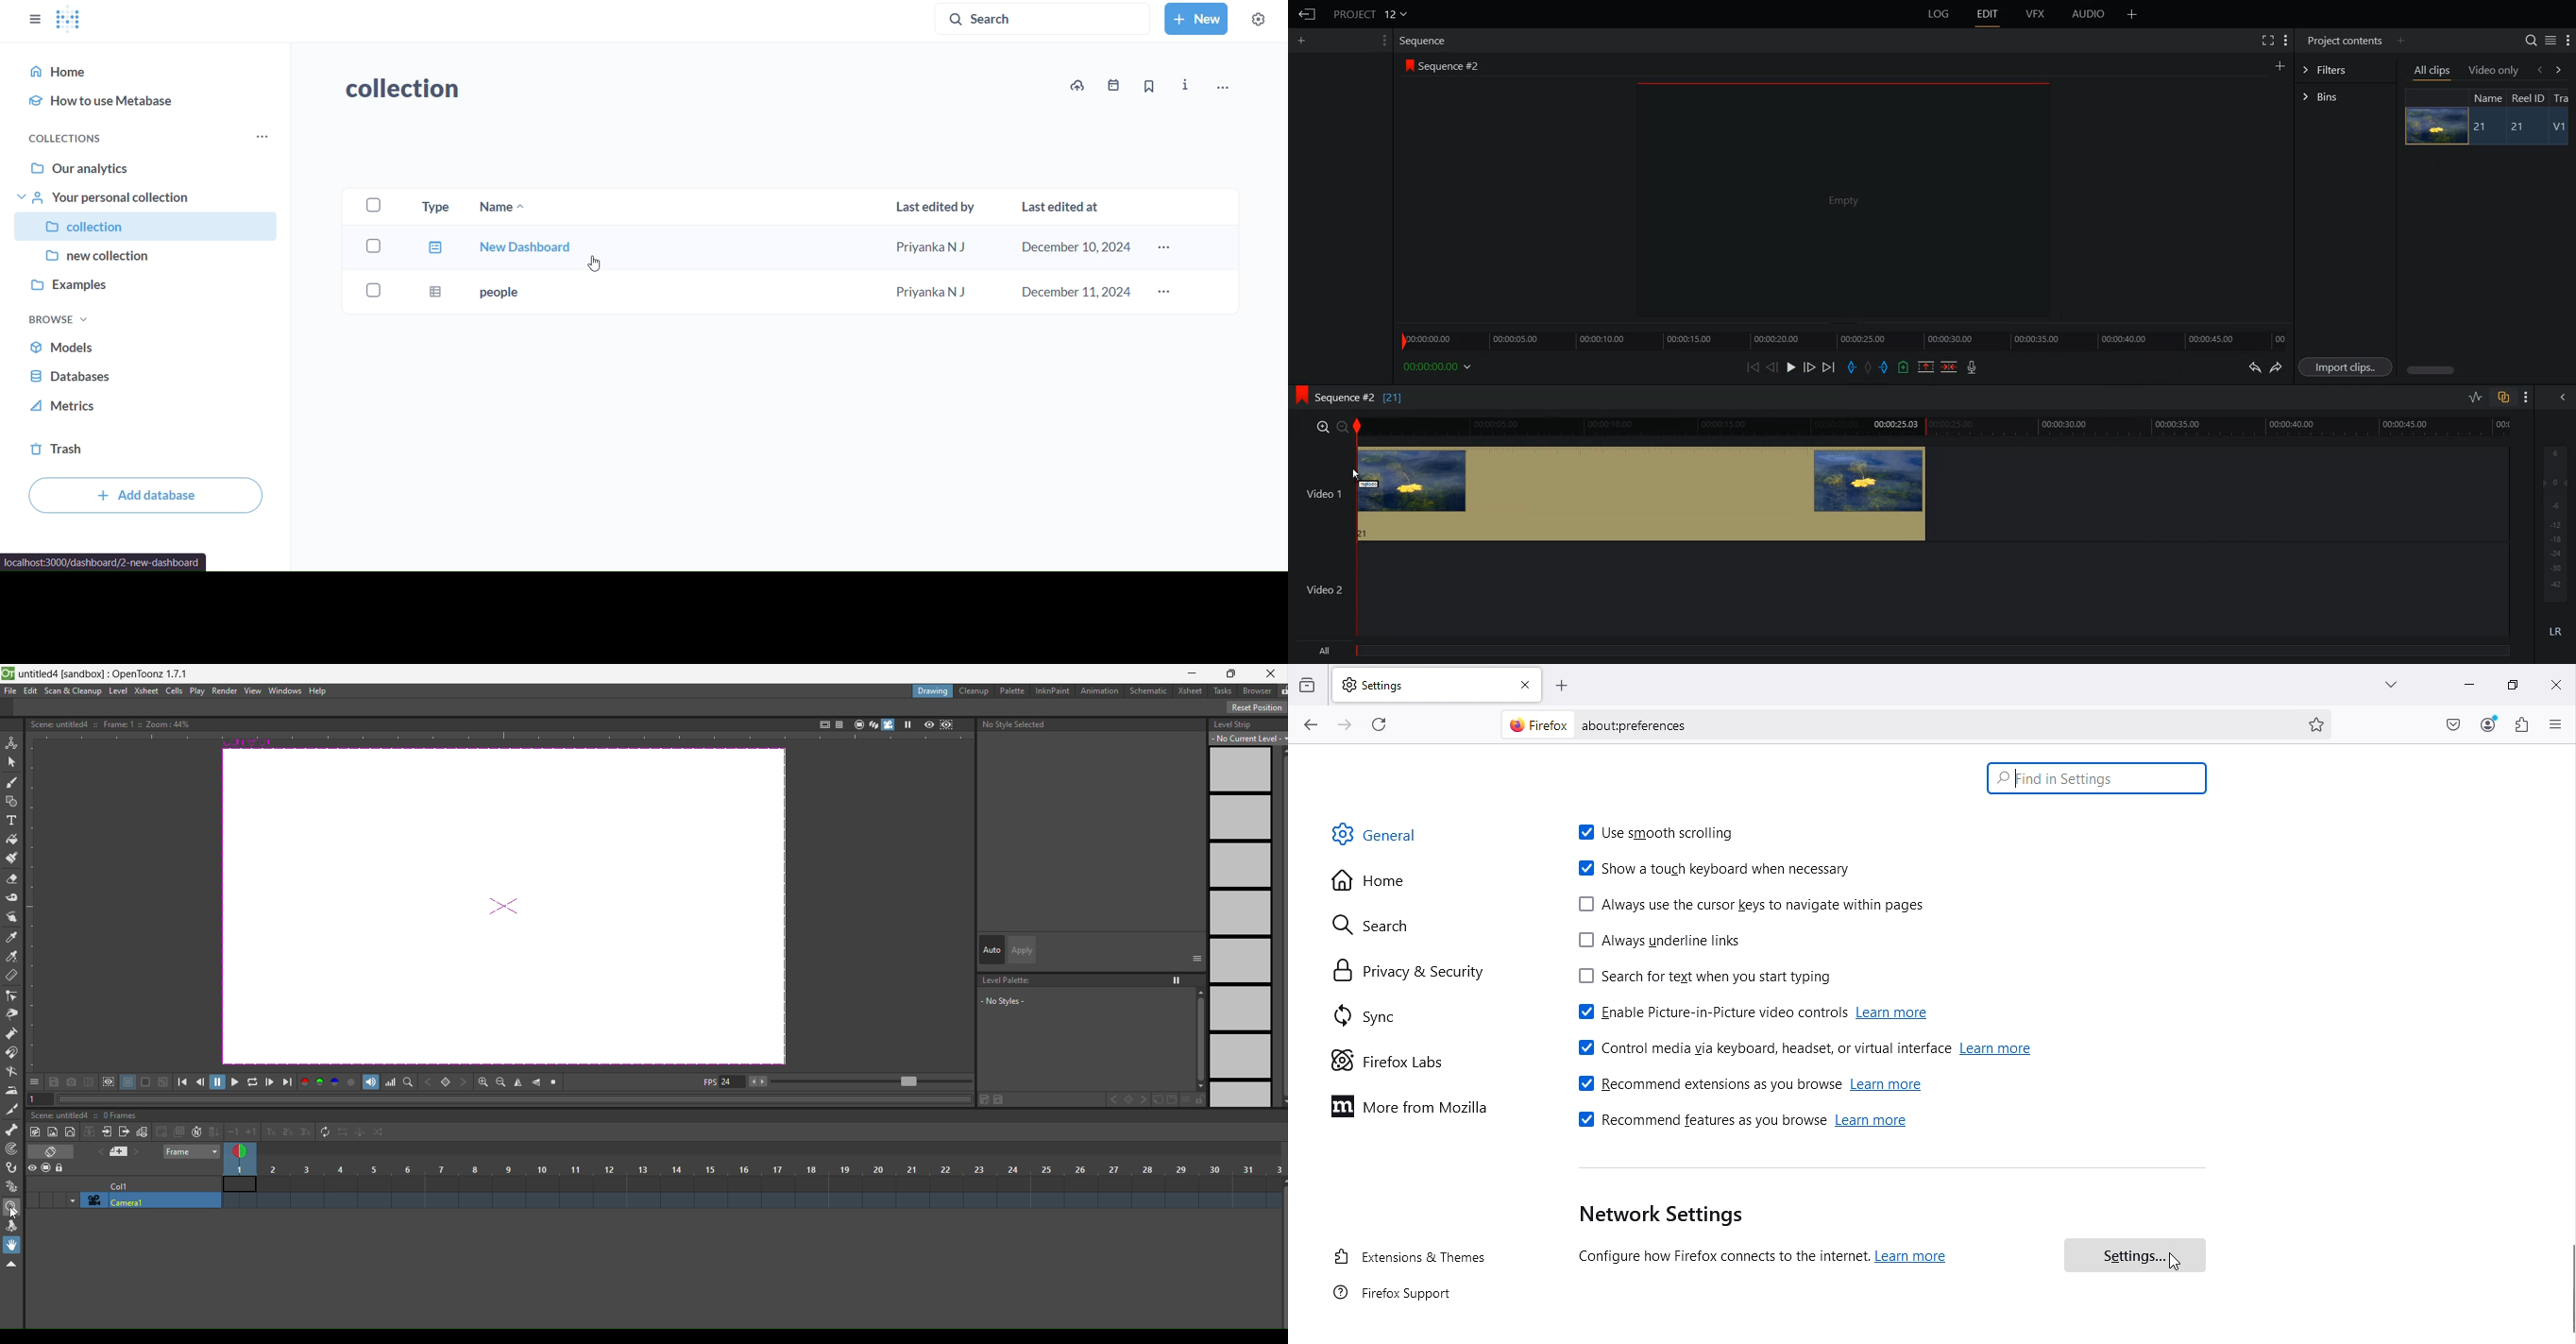  What do you see at coordinates (1116, 86) in the screenshot?
I see `events` at bounding box center [1116, 86].